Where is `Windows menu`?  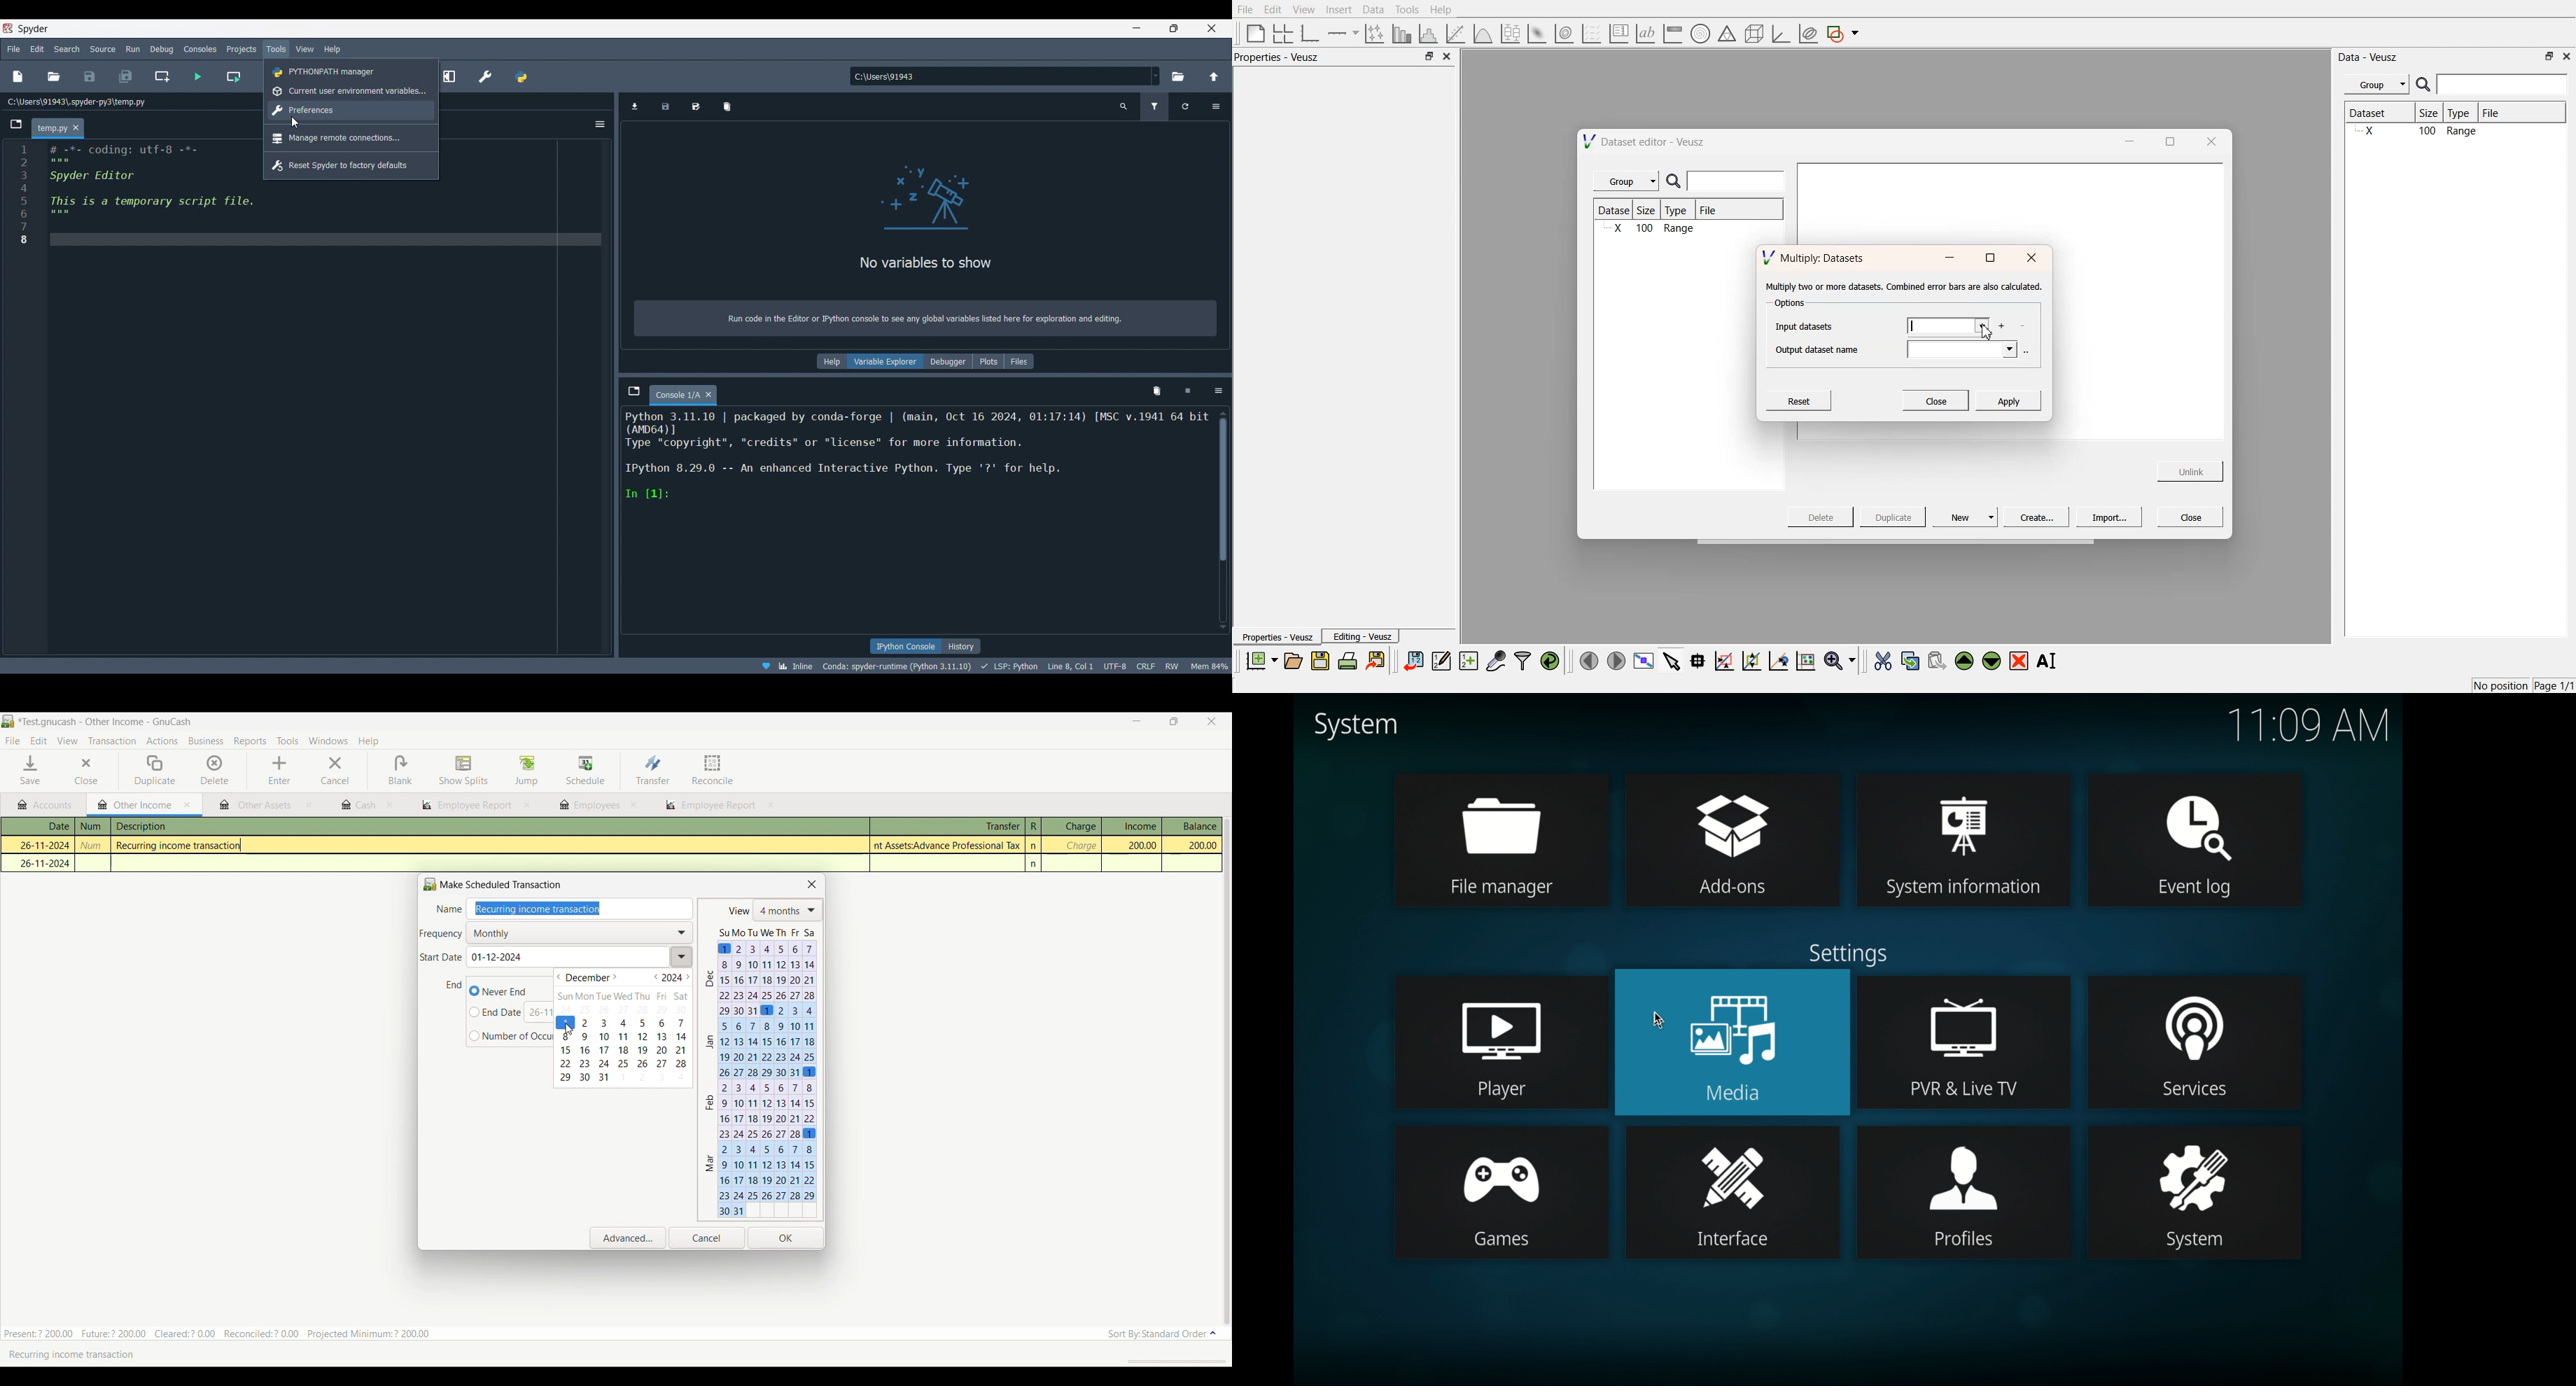
Windows menu is located at coordinates (328, 741).